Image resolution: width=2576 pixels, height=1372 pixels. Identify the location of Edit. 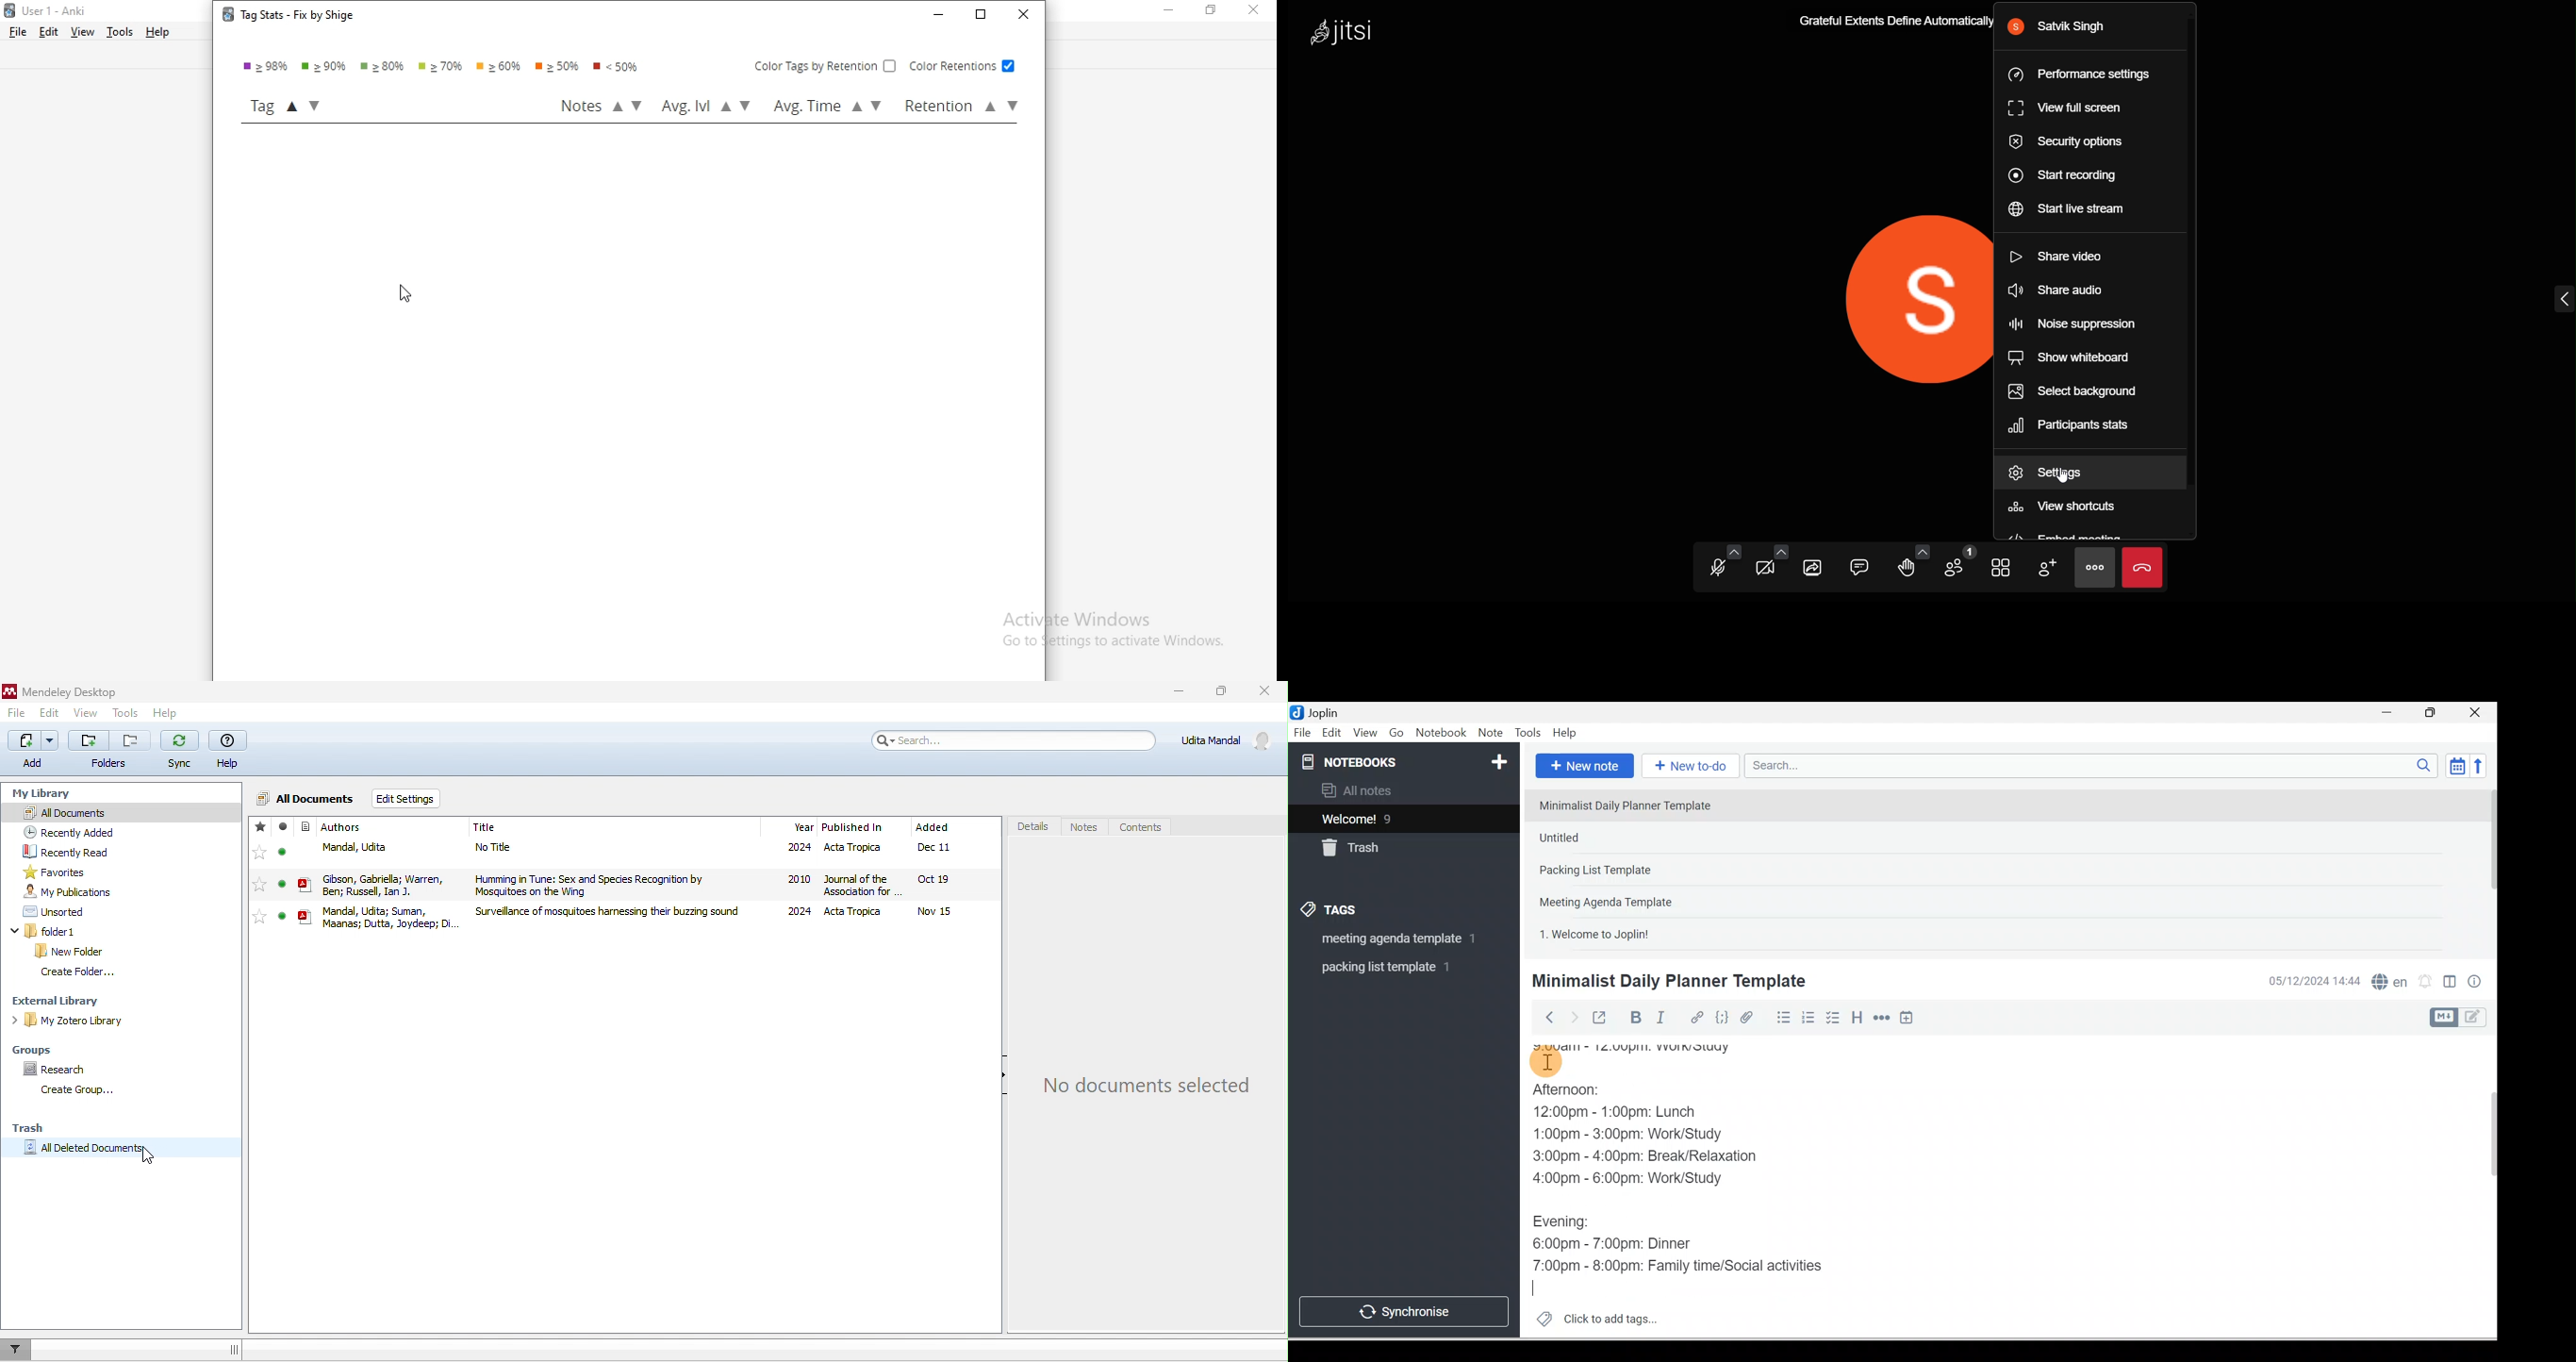
(1333, 733).